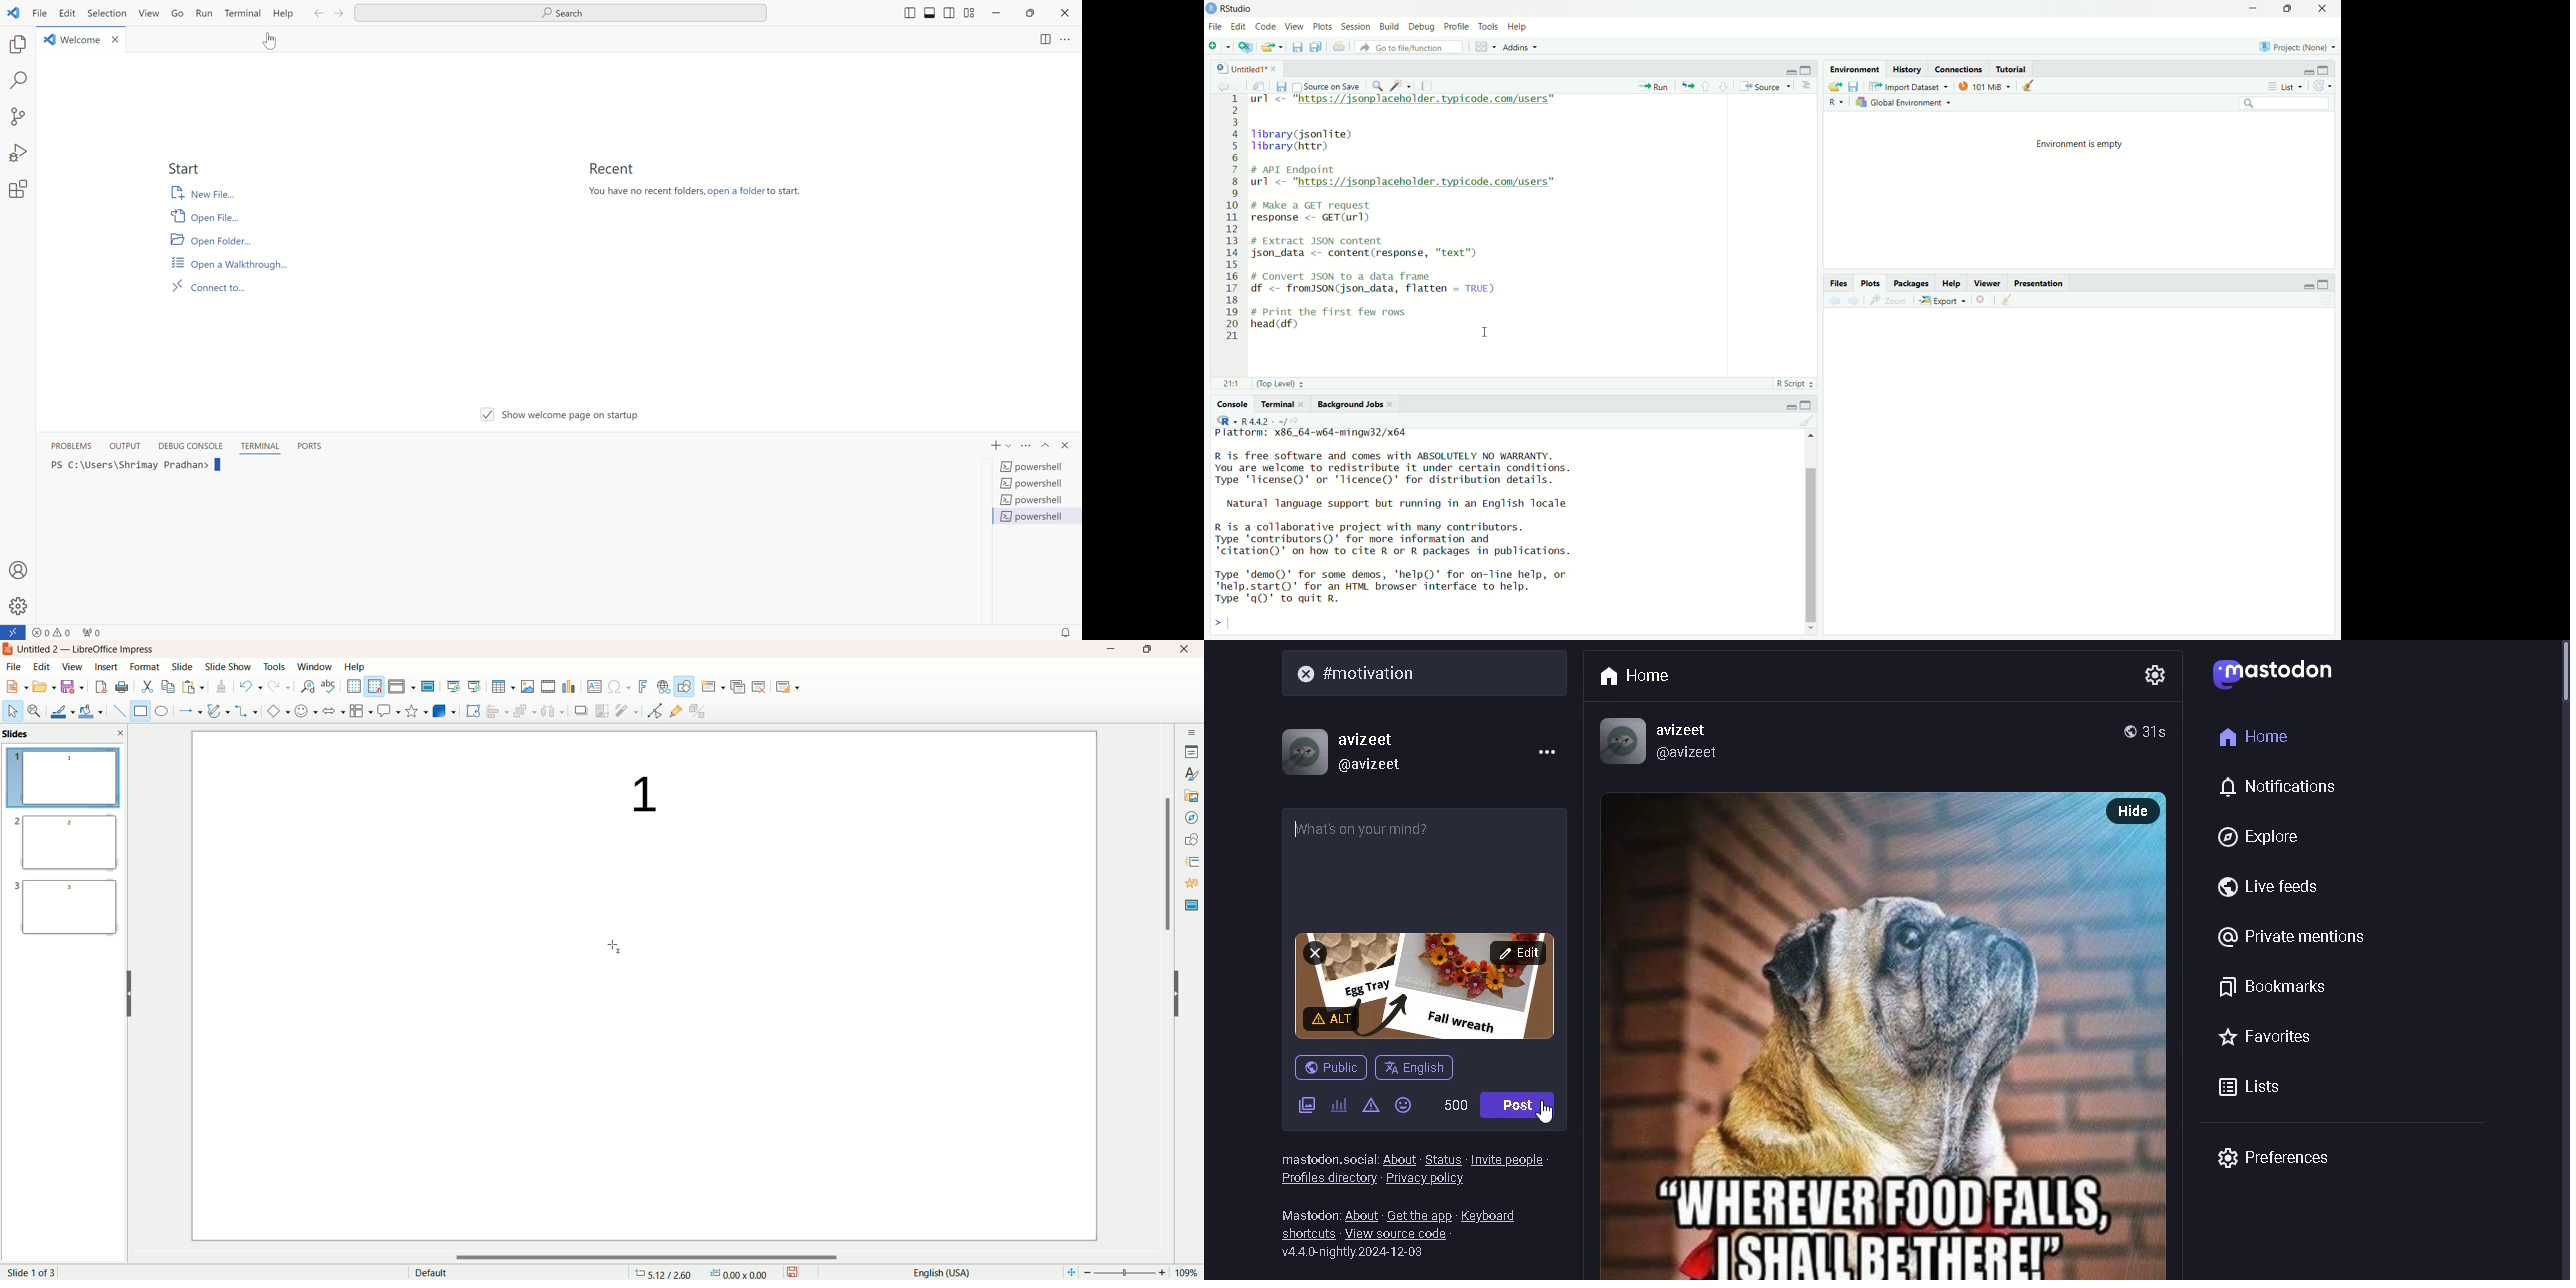 Image resolution: width=2576 pixels, height=1288 pixels. What do you see at coordinates (1068, 1272) in the screenshot?
I see `fit page to current window` at bounding box center [1068, 1272].